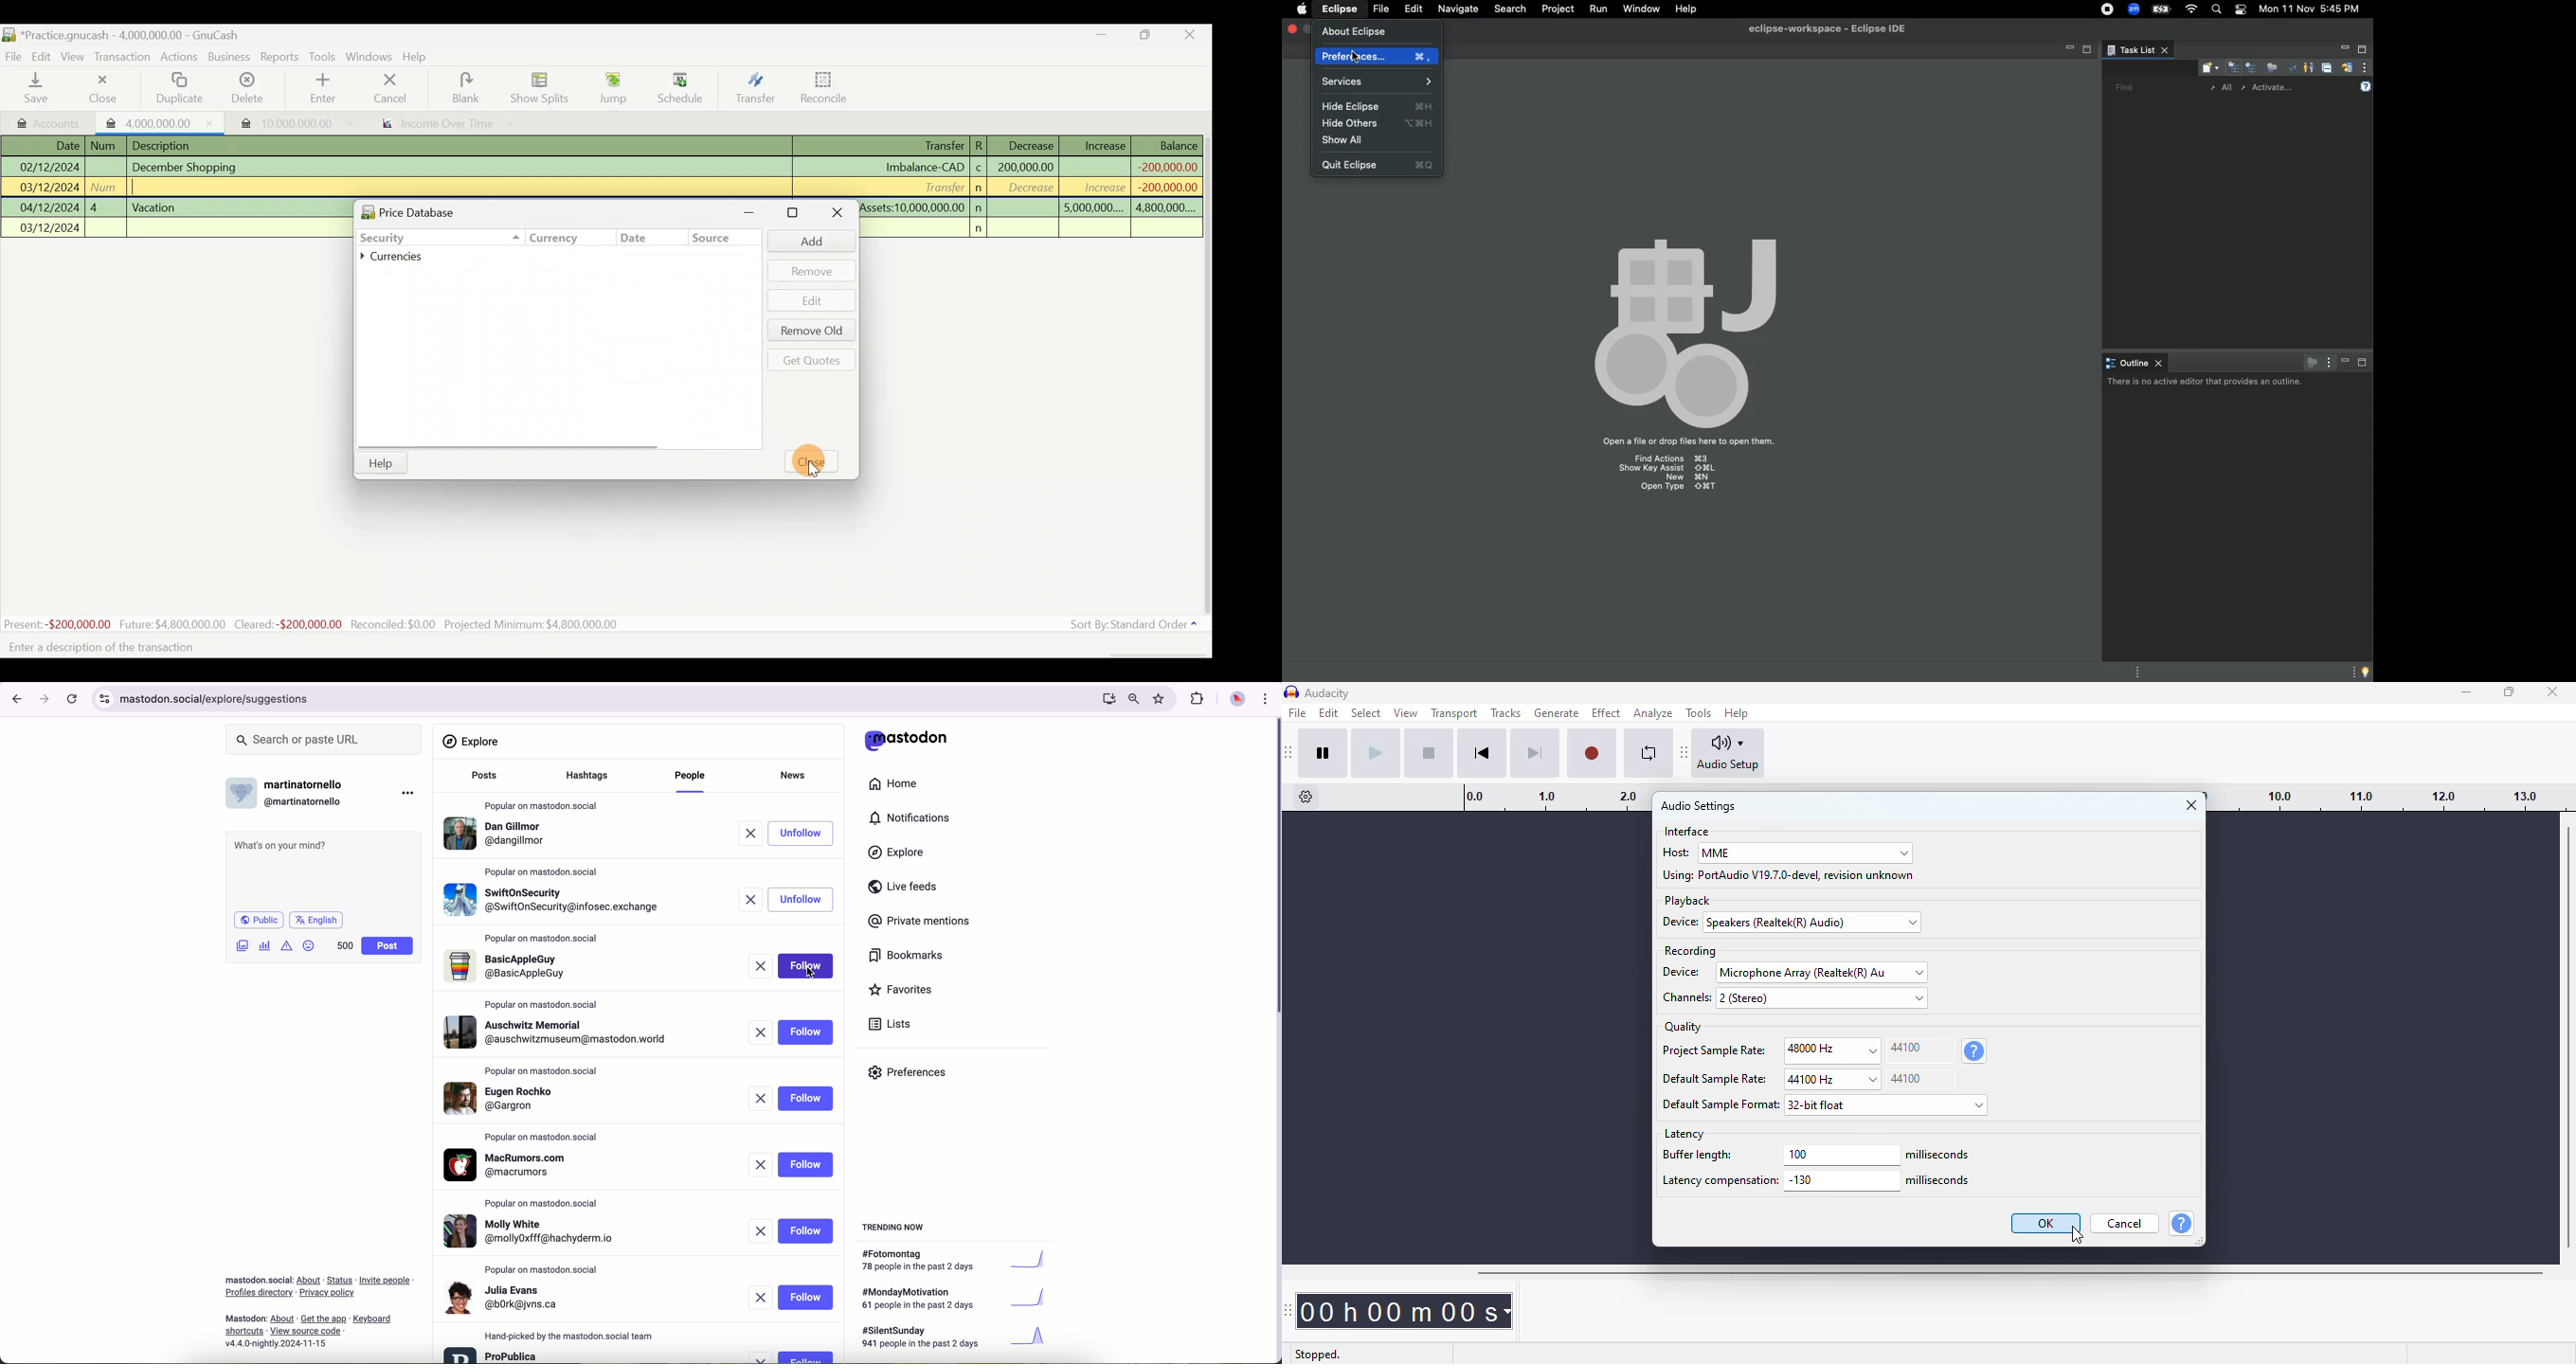 The image size is (2576, 1372). What do you see at coordinates (1027, 189) in the screenshot?
I see `decrease` at bounding box center [1027, 189].